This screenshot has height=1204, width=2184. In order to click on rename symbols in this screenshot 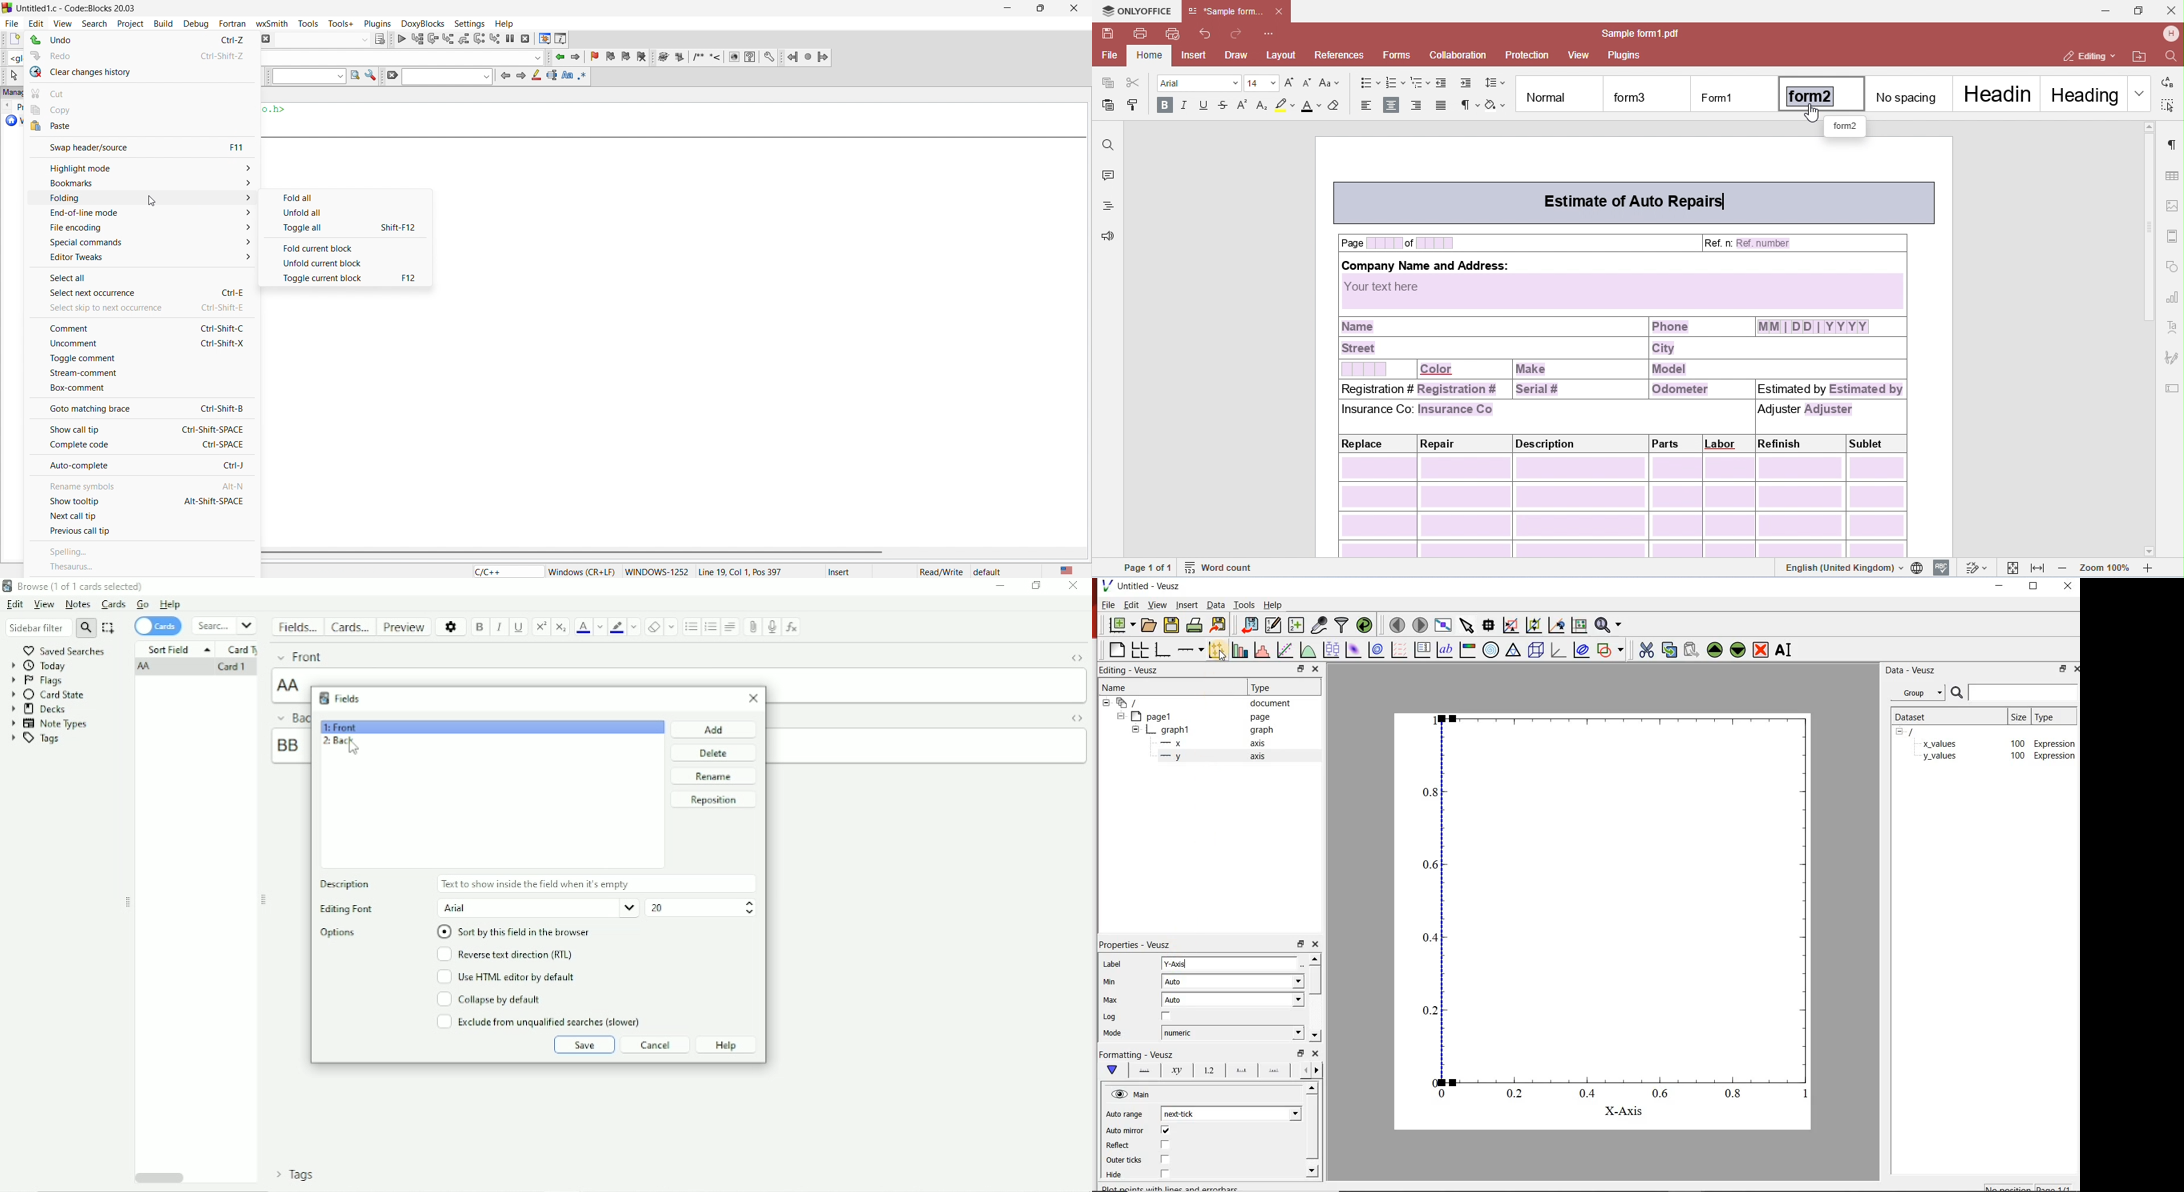, I will do `click(139, 484)`.